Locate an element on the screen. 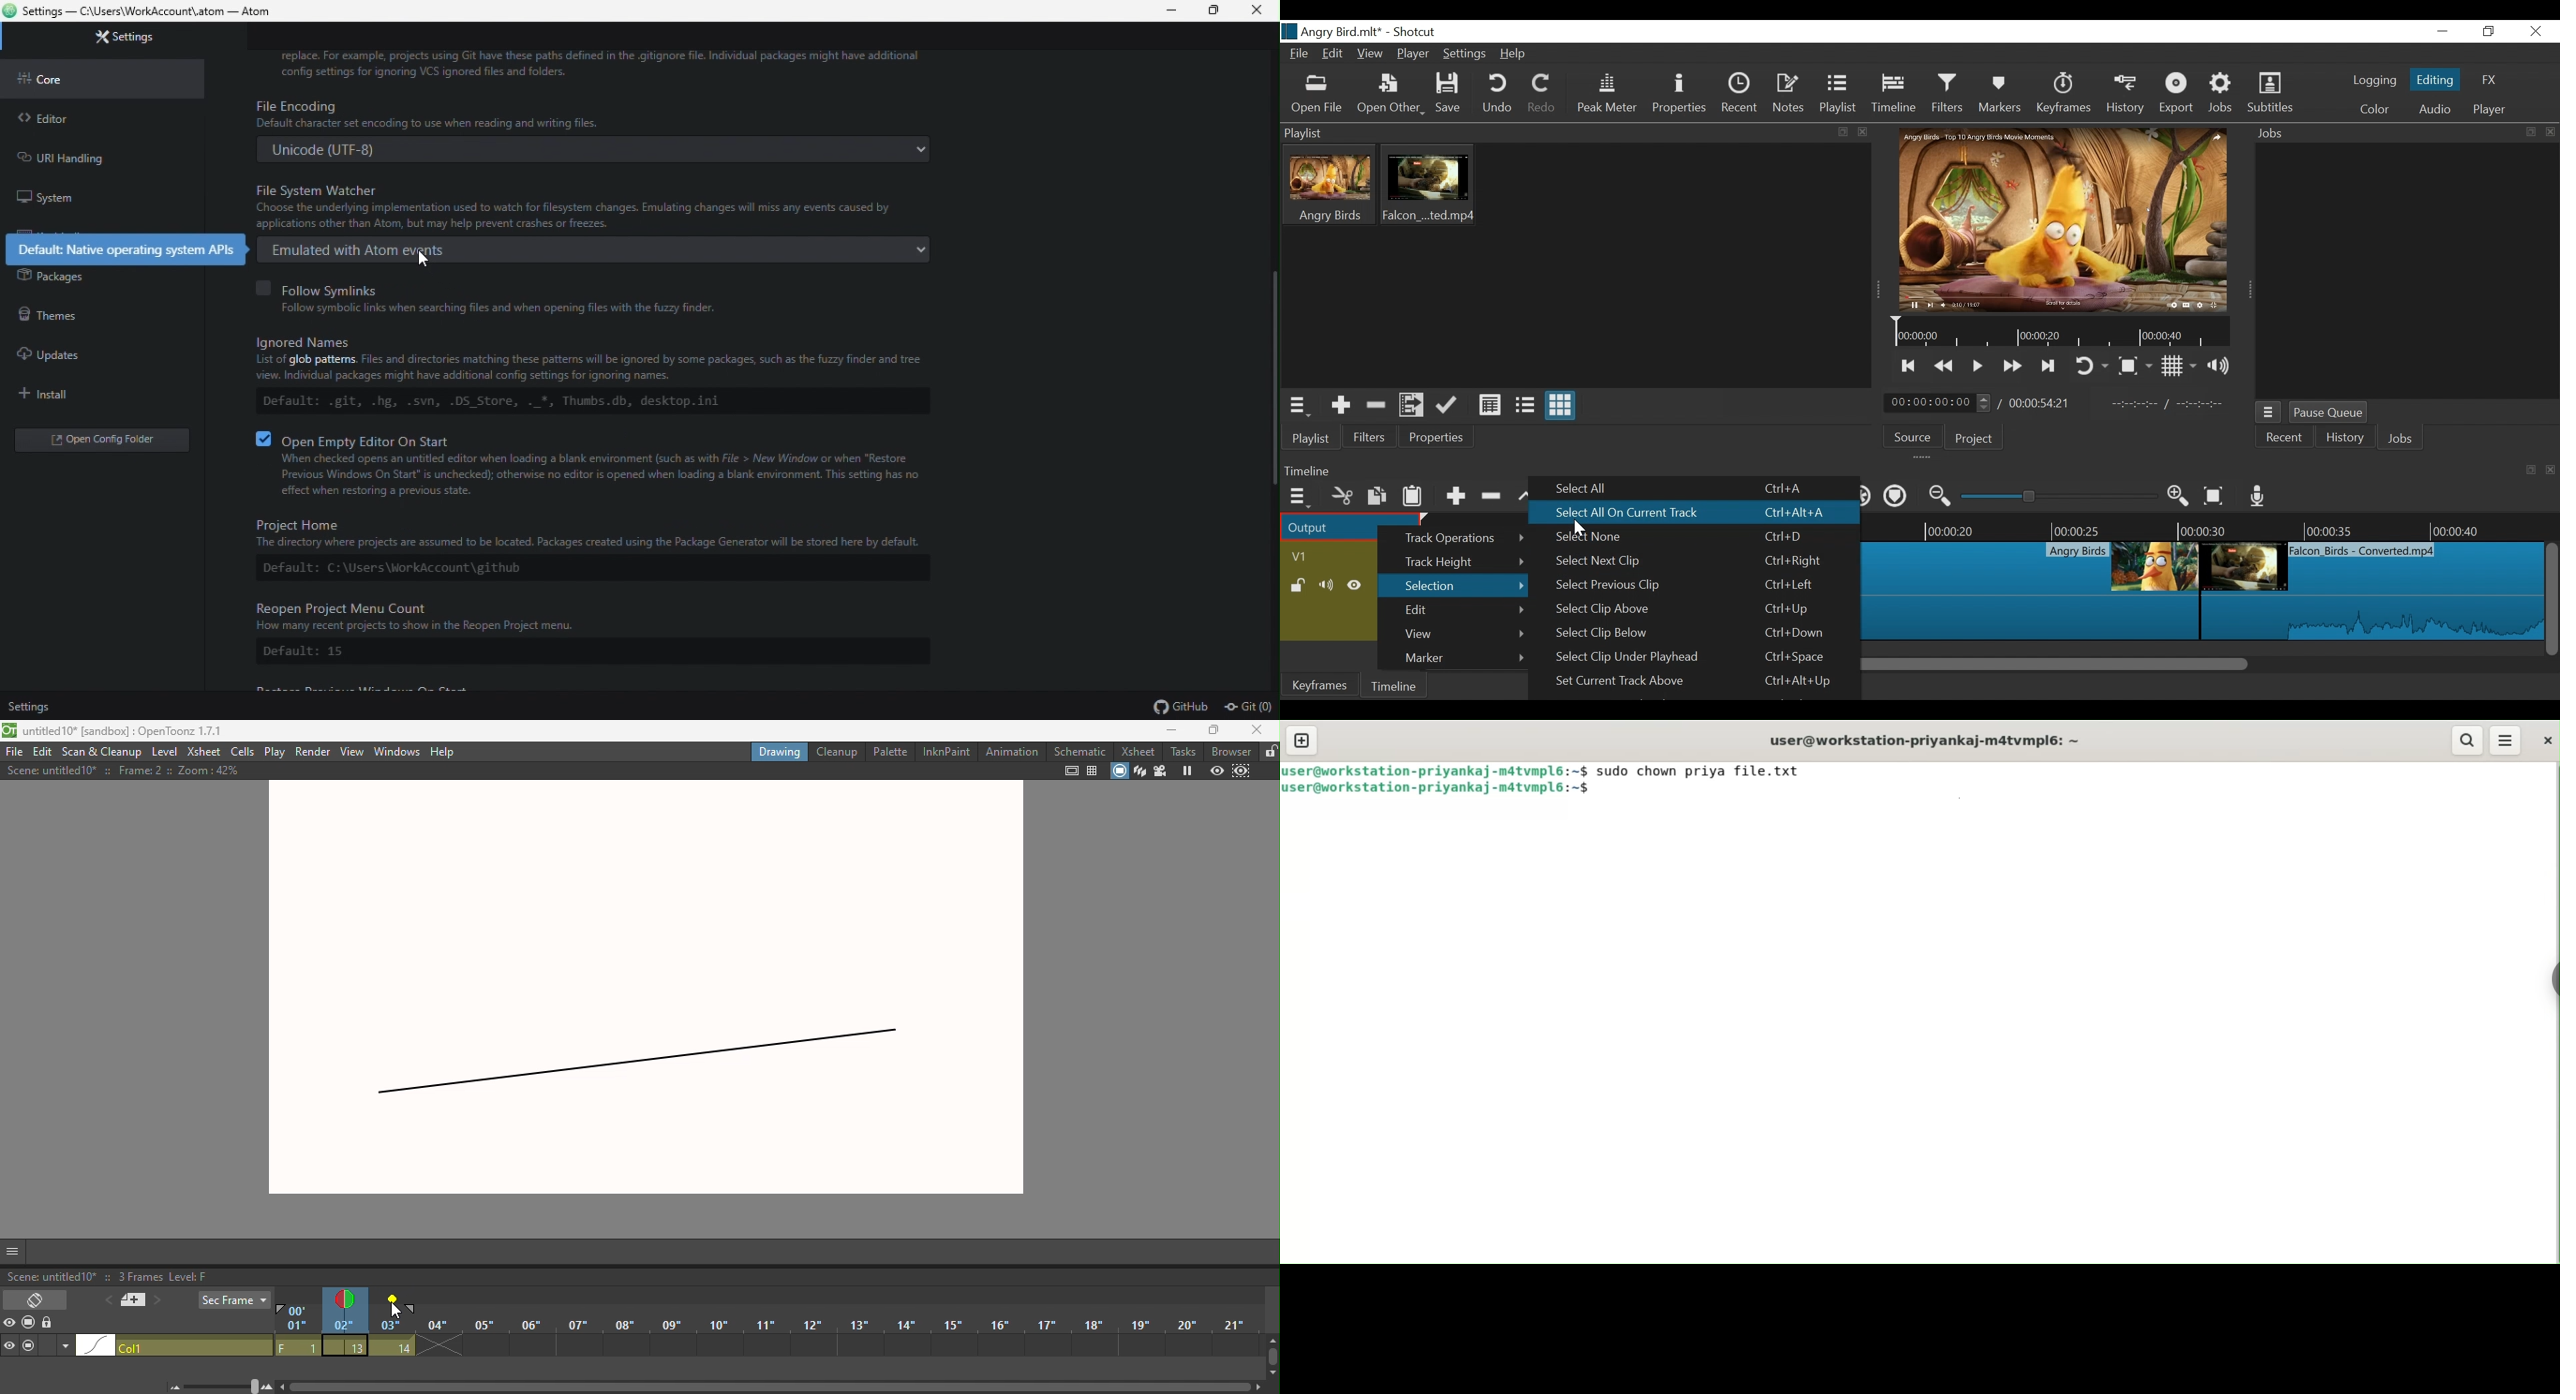 The height and width of the screenshot is (1400, 2576). Export is located at coordinates (2177, 95).